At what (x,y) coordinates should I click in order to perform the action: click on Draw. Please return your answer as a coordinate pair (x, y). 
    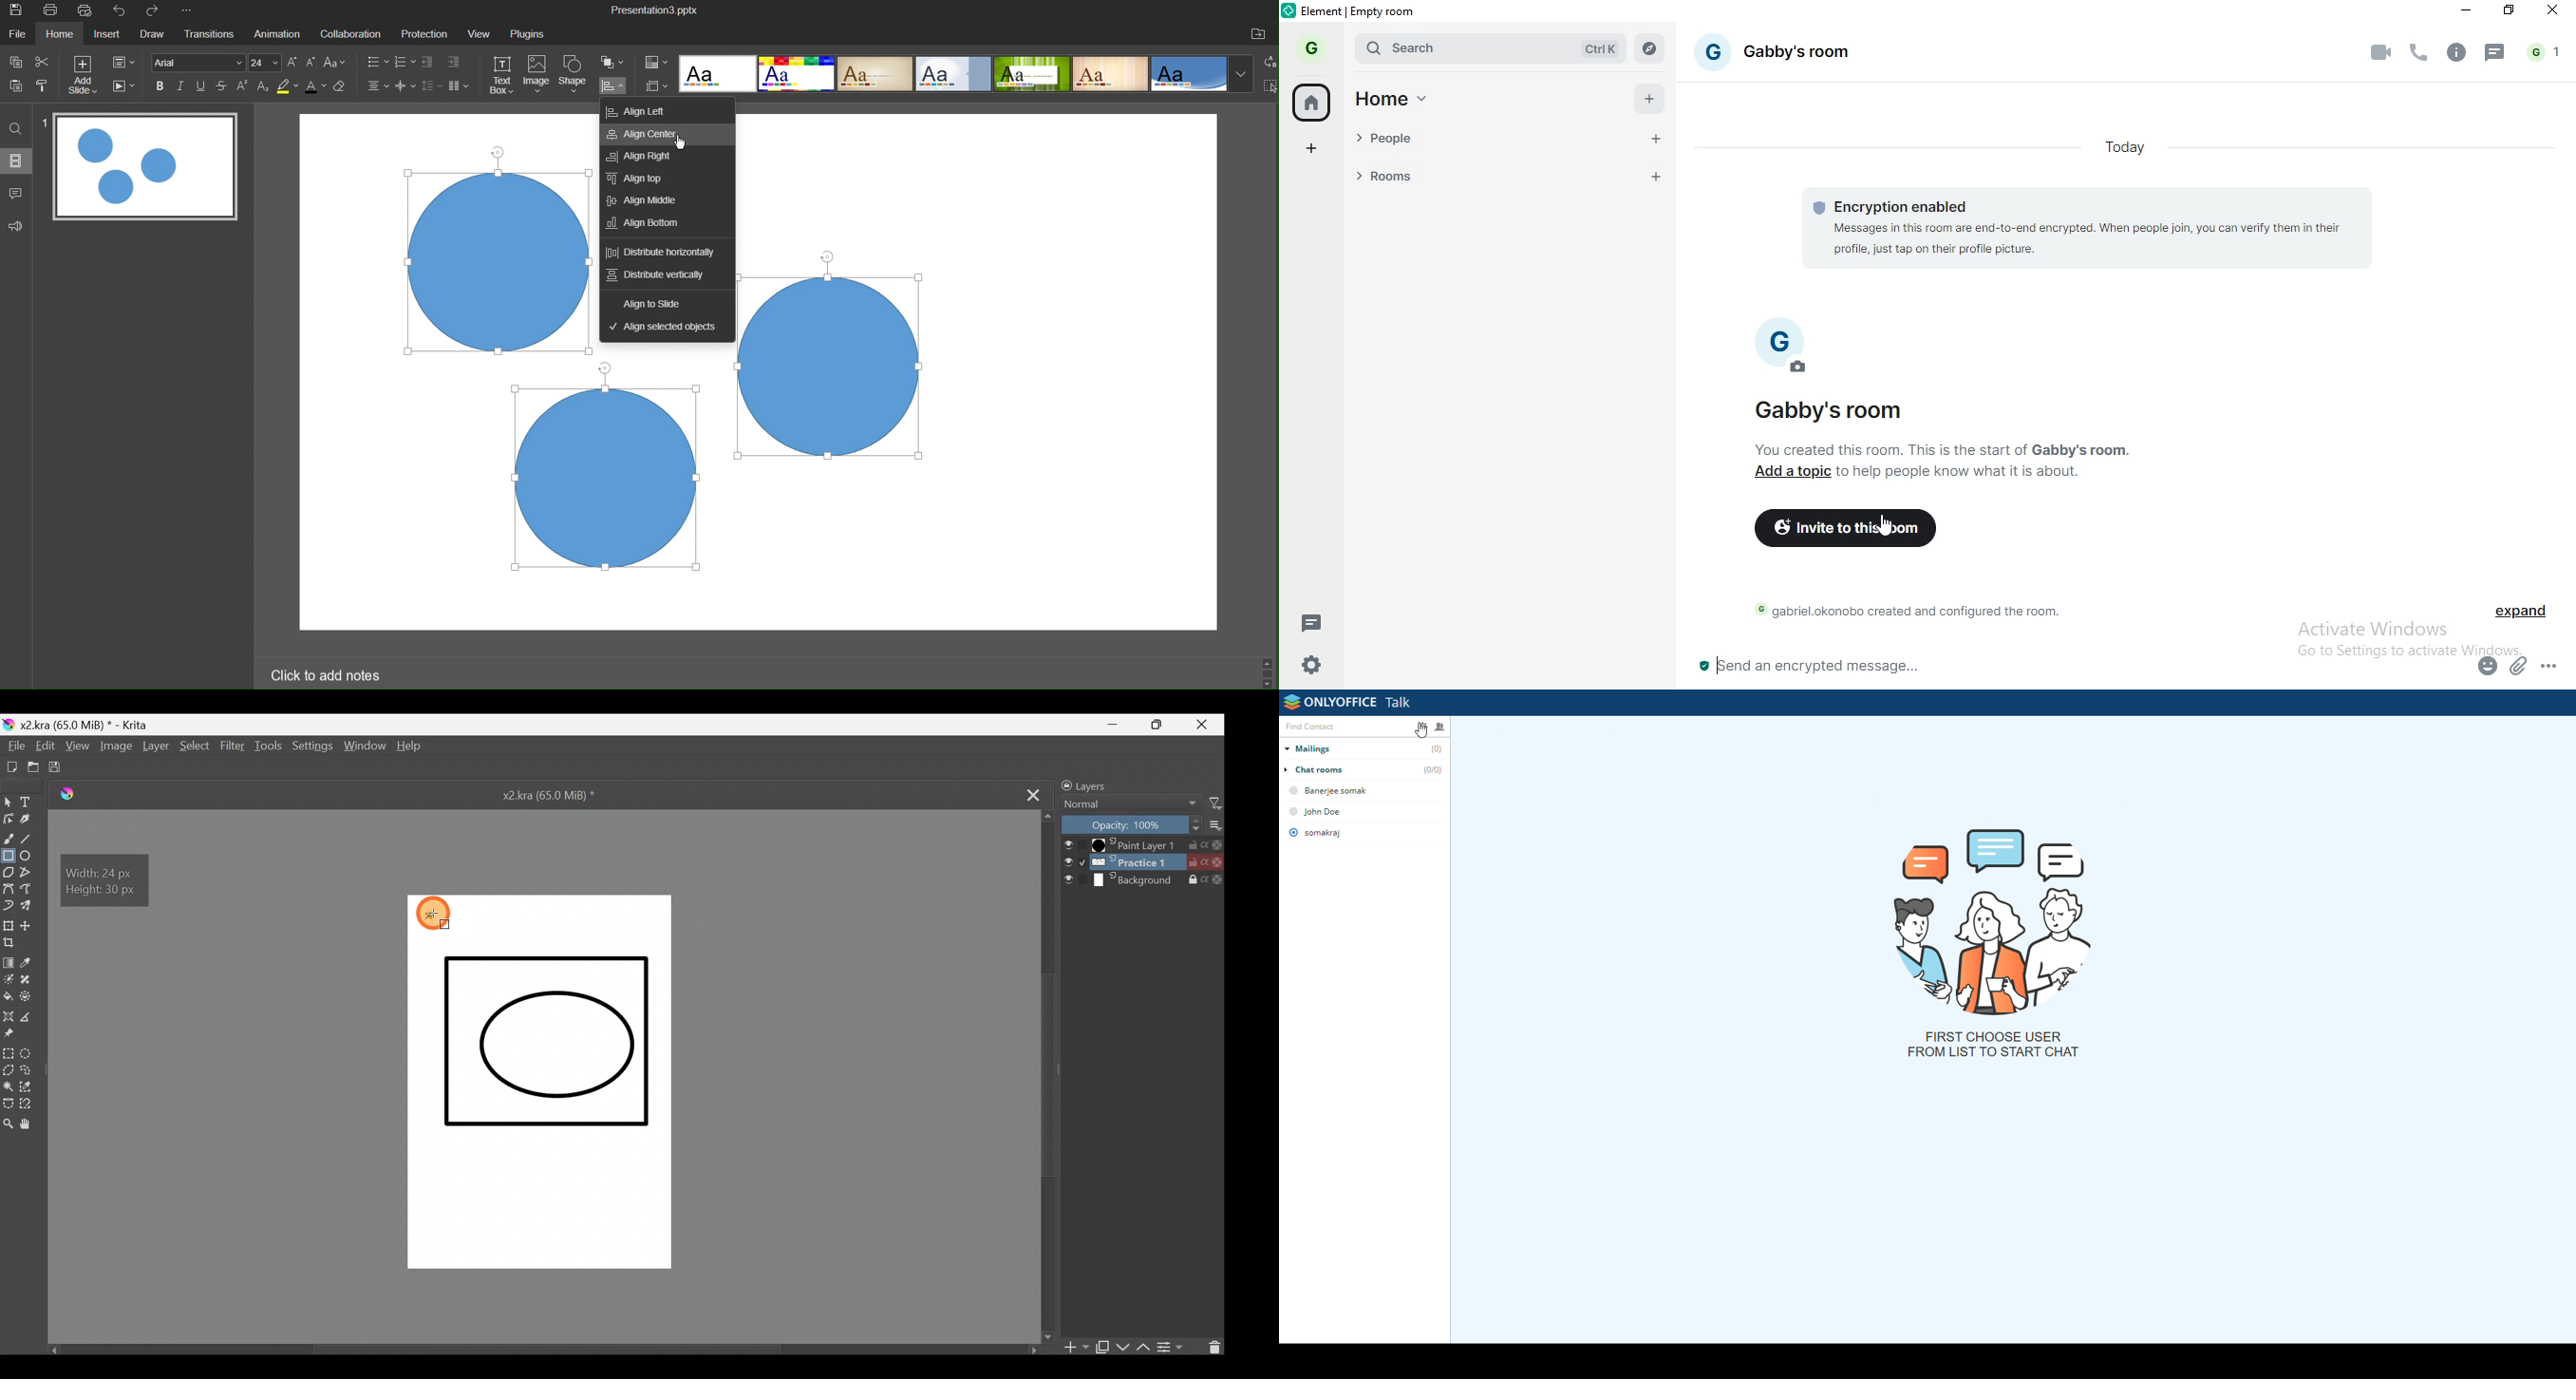
    Looking at the image, I should click on (156, 35).